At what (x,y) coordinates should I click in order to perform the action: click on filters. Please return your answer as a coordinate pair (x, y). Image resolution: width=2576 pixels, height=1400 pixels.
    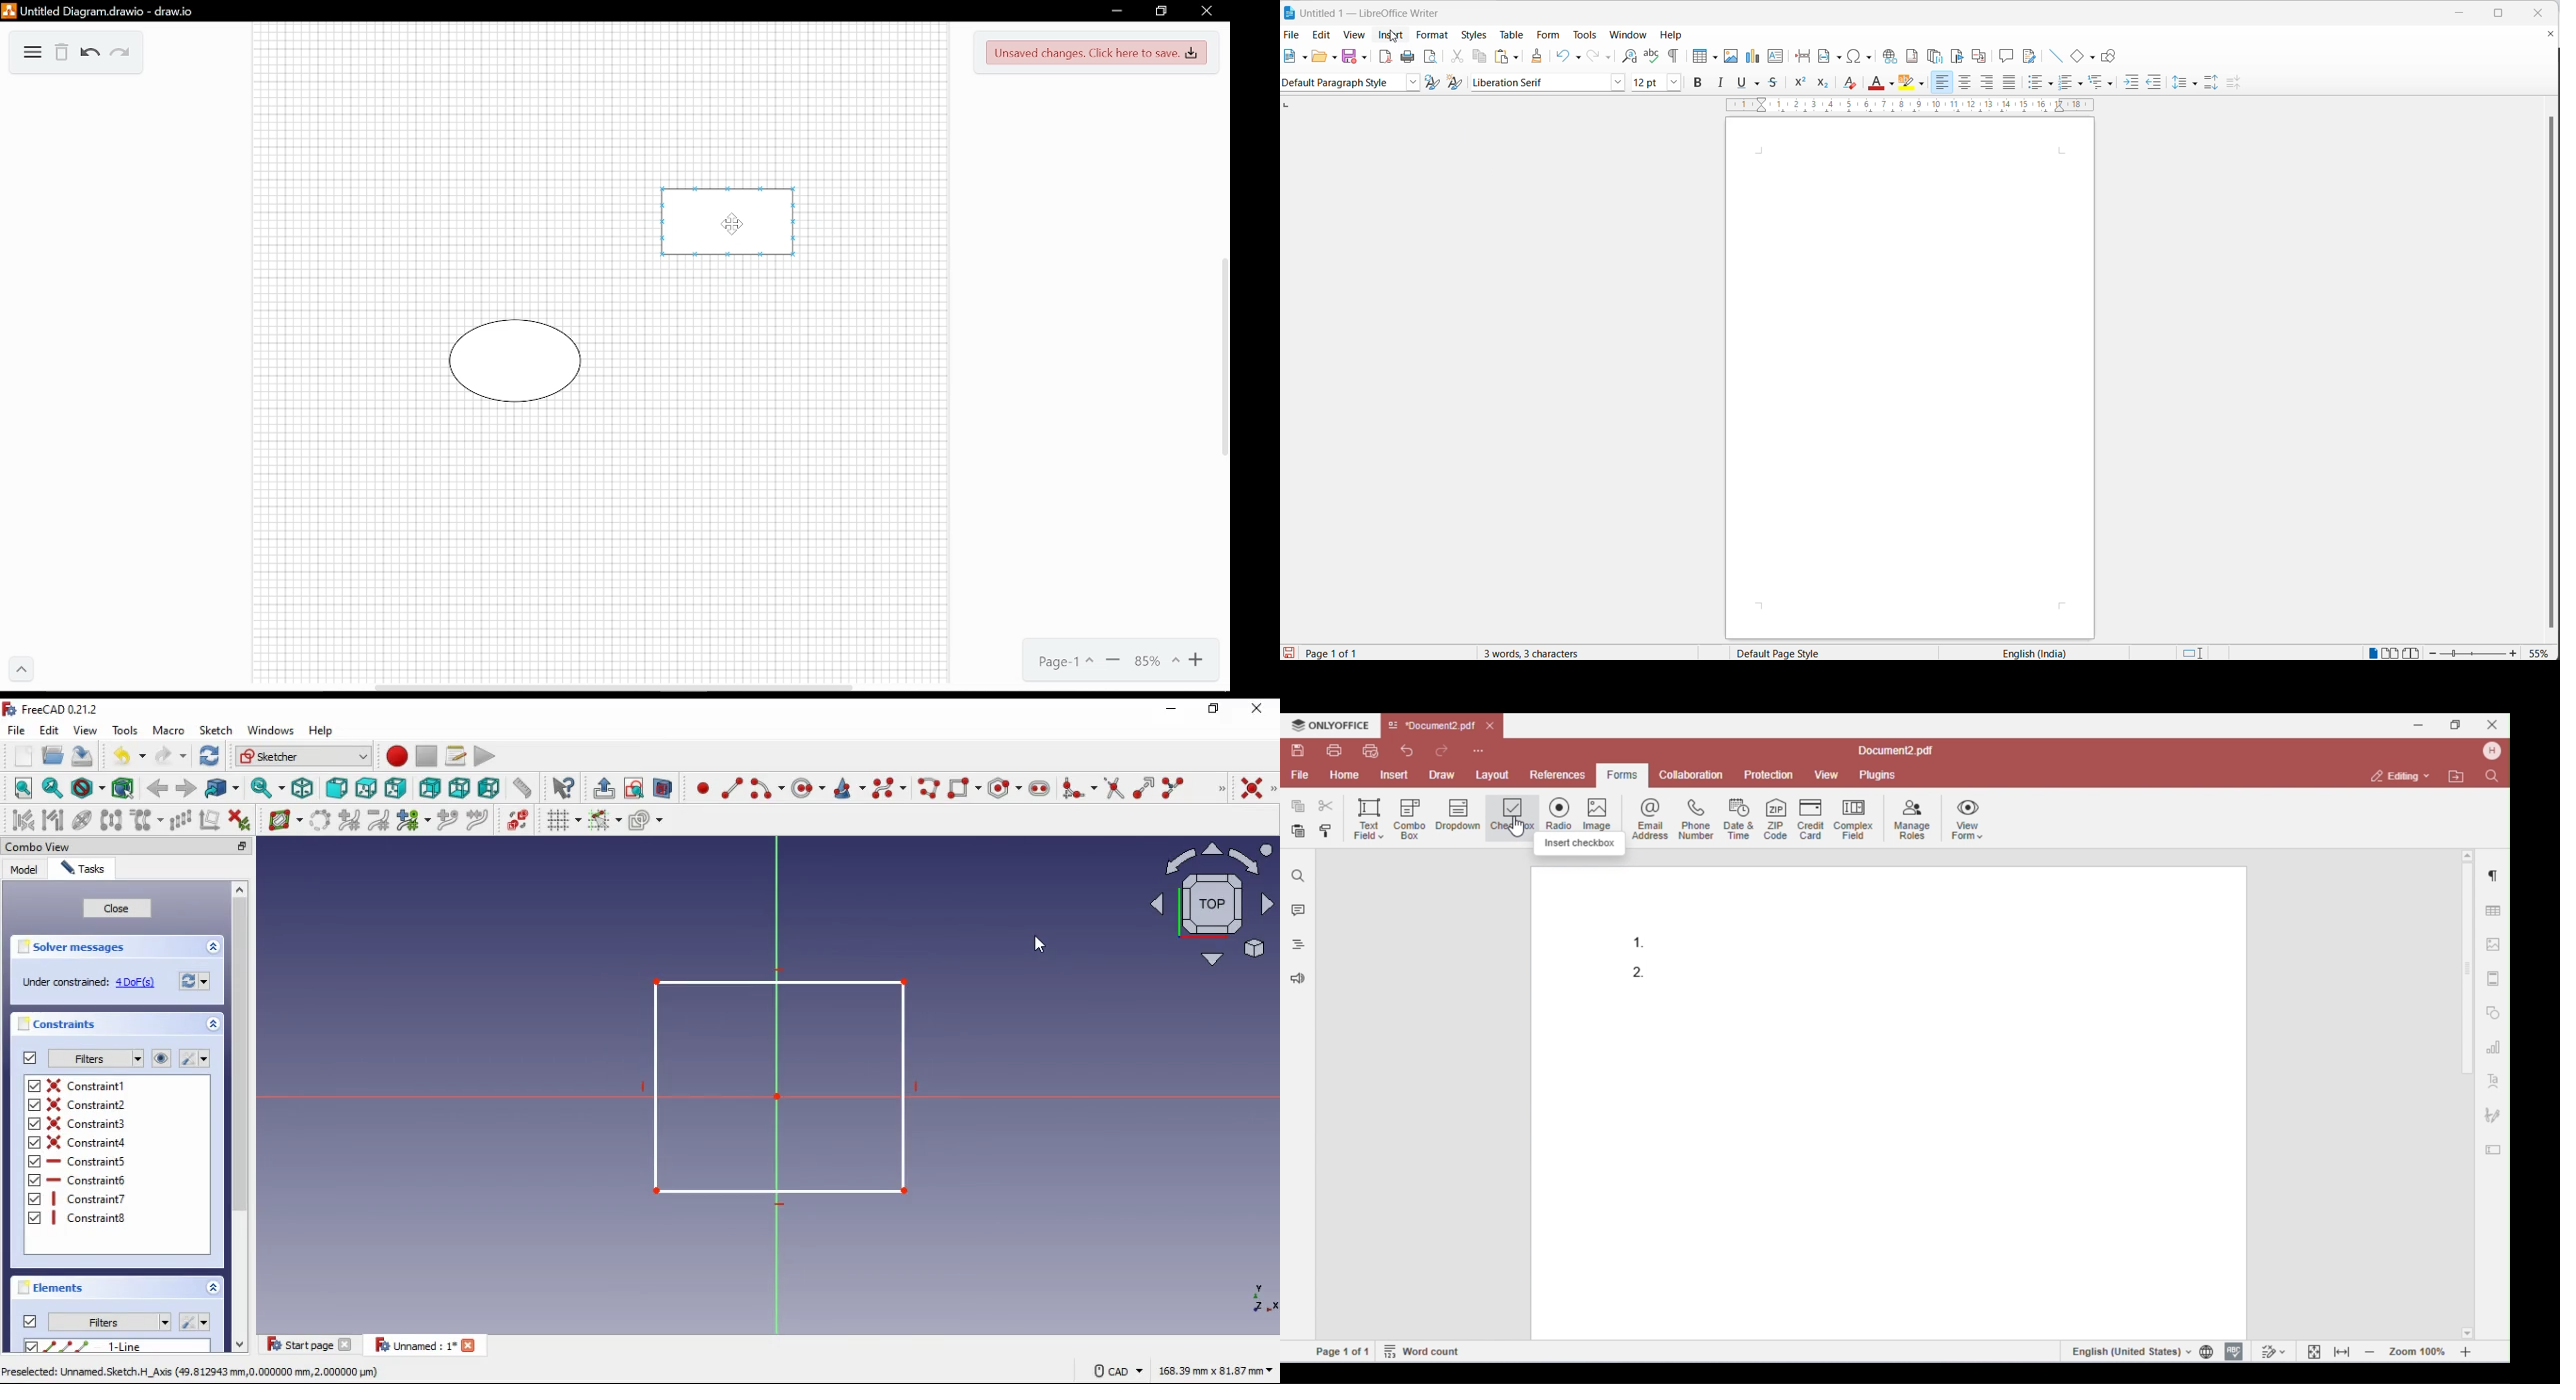
    Looking at the image, I should click on (109, 1322).